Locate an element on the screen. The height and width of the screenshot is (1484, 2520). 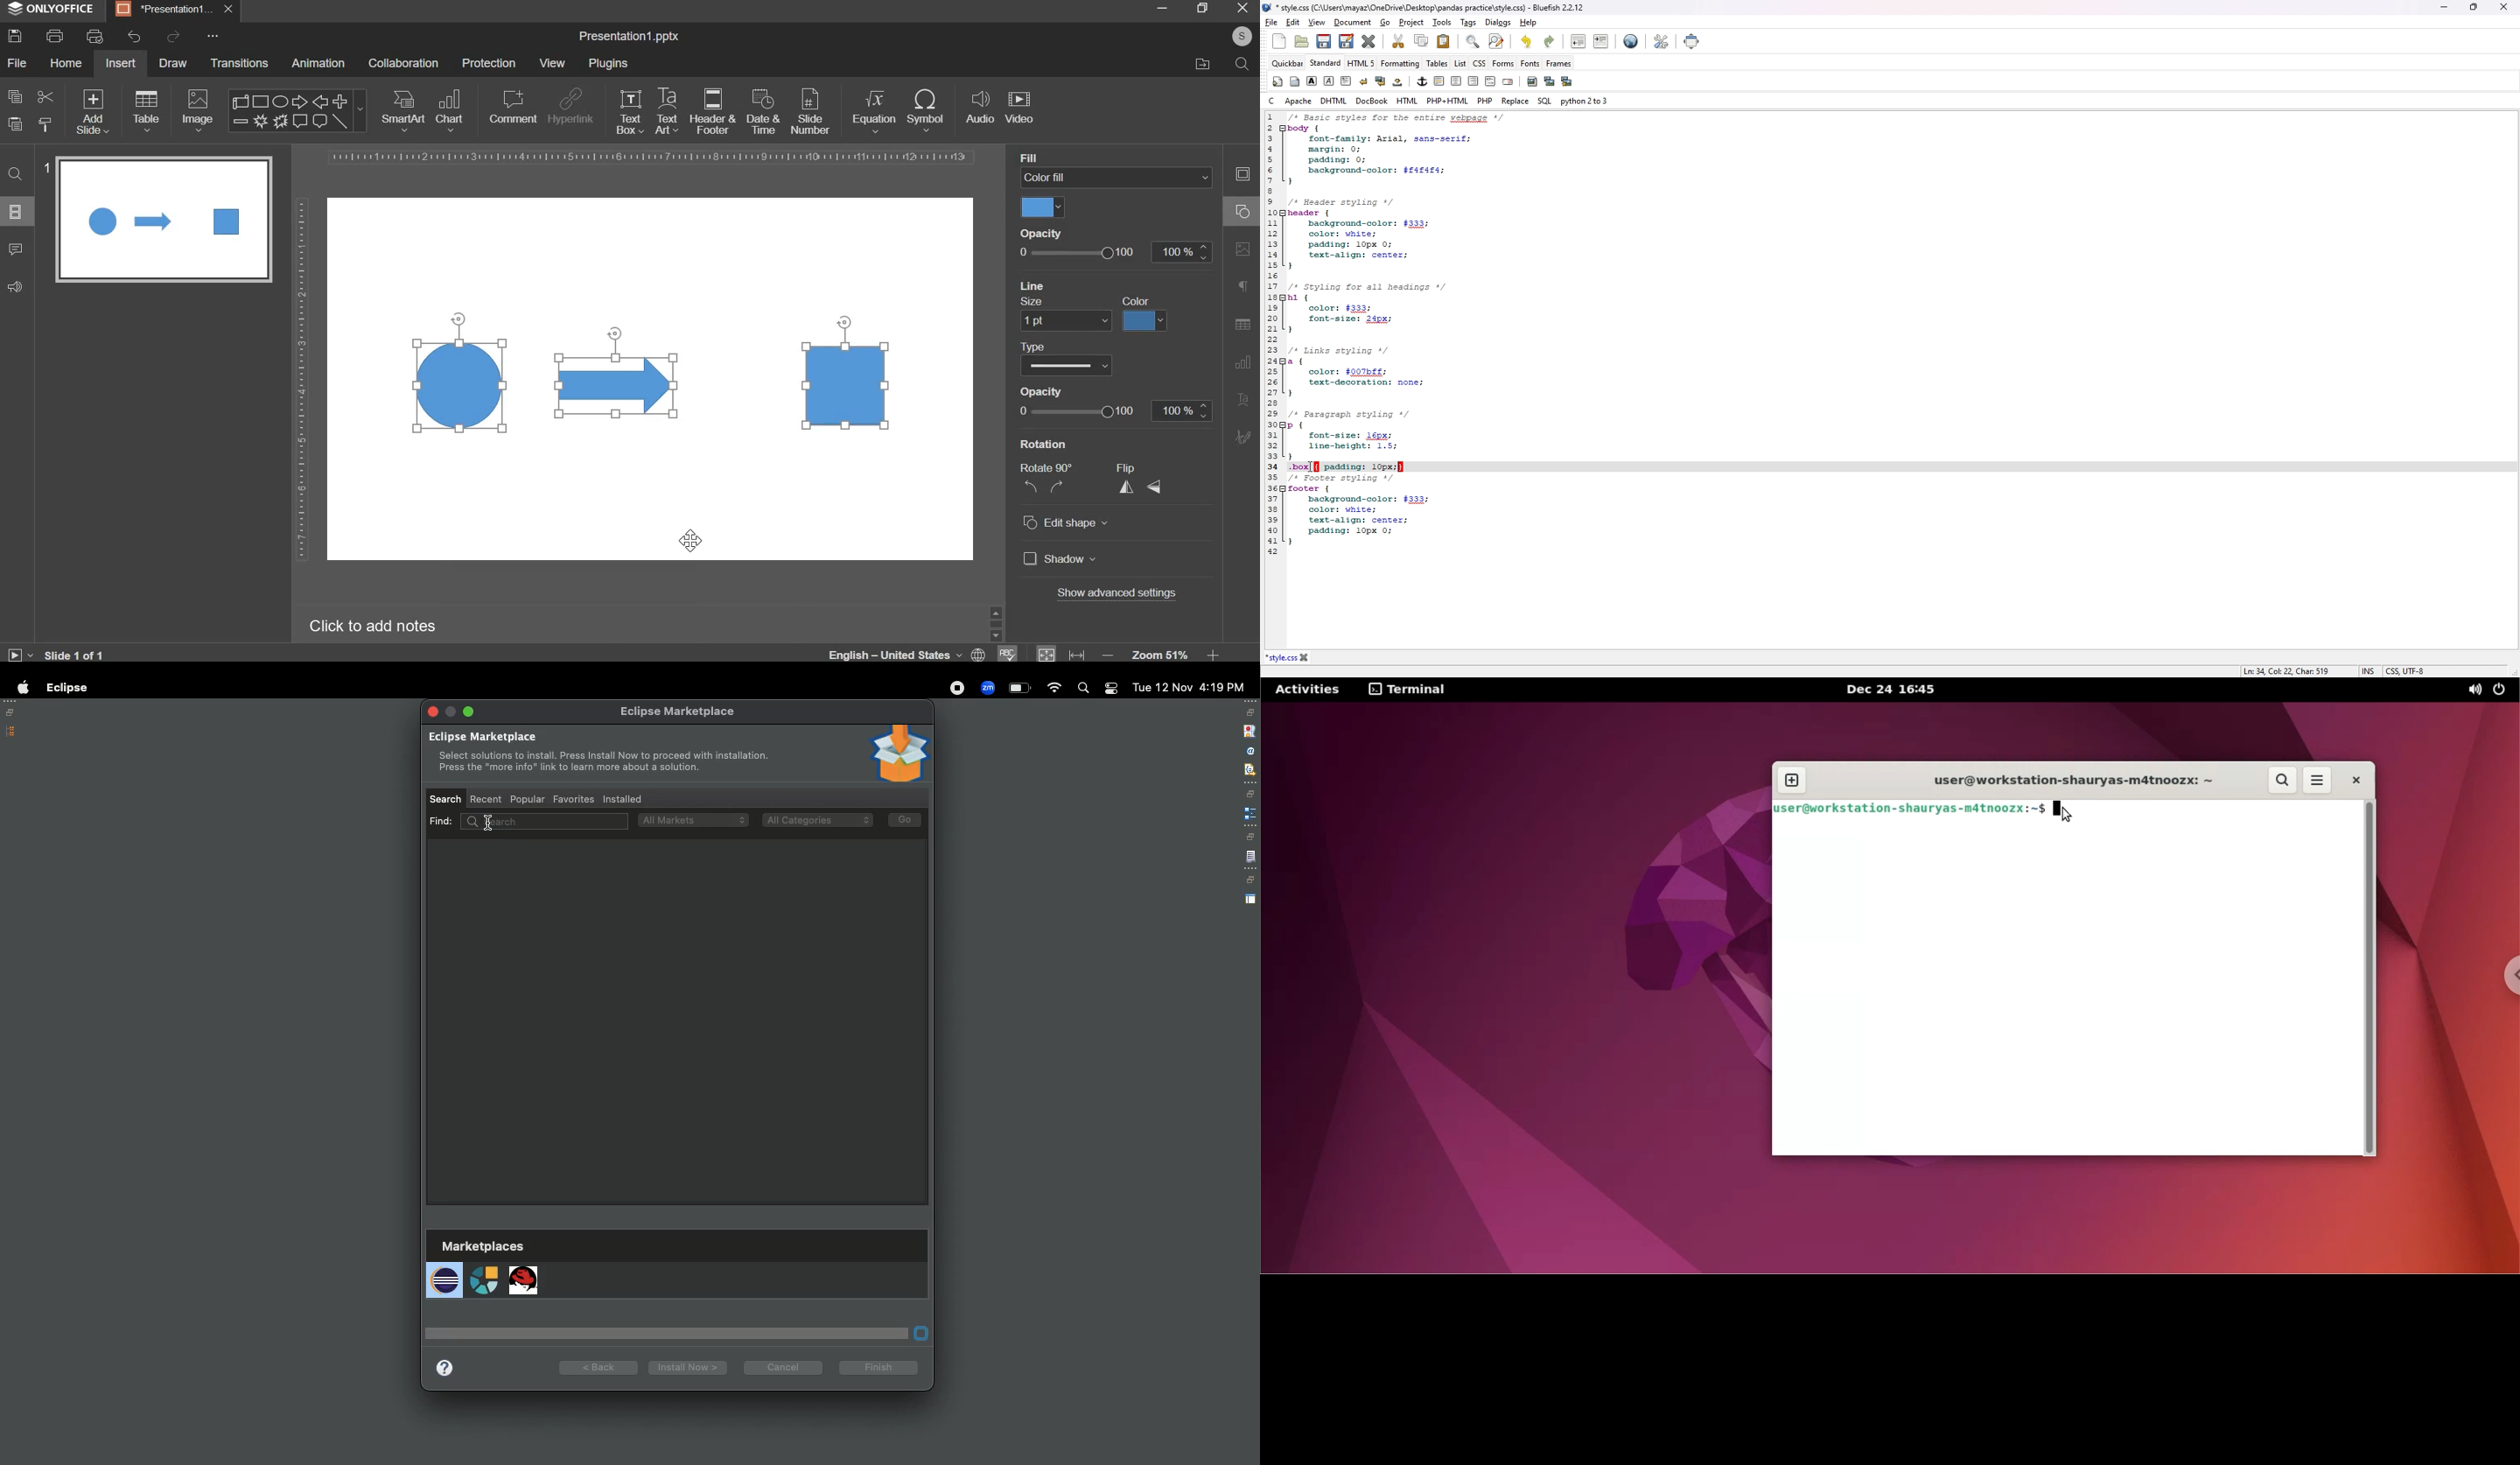
image is located at coordinates (199, 110).